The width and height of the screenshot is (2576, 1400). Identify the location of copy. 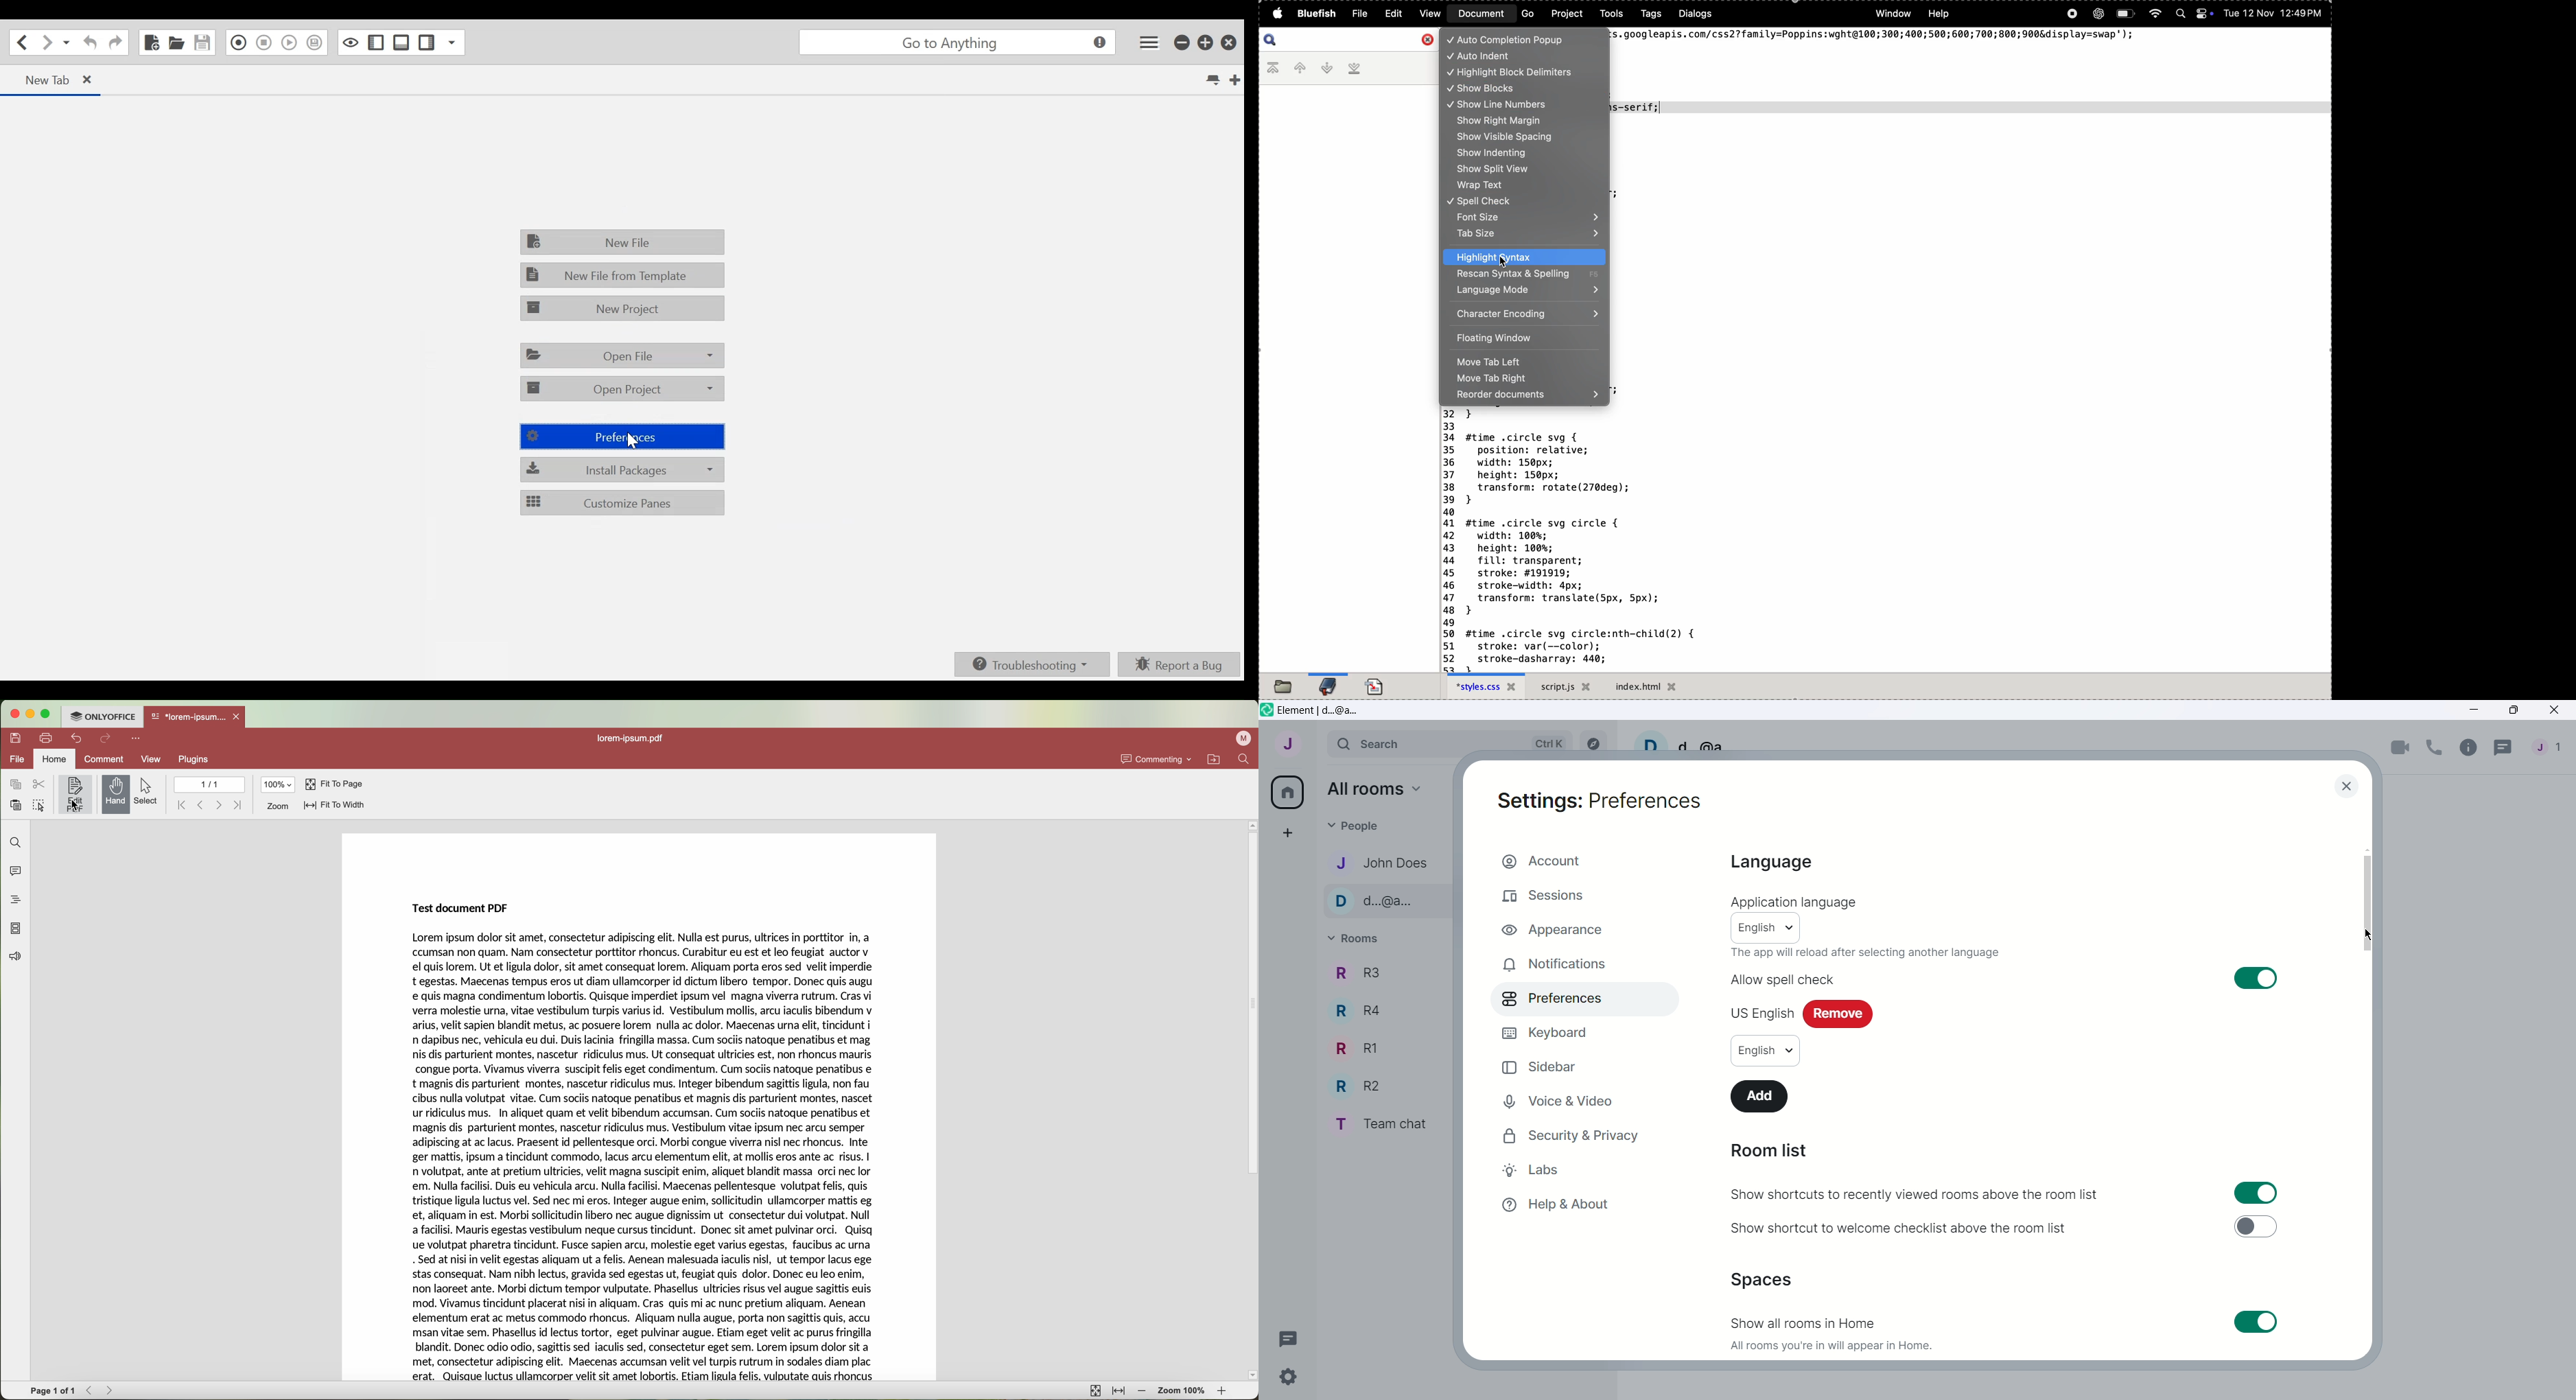
(13, 784).